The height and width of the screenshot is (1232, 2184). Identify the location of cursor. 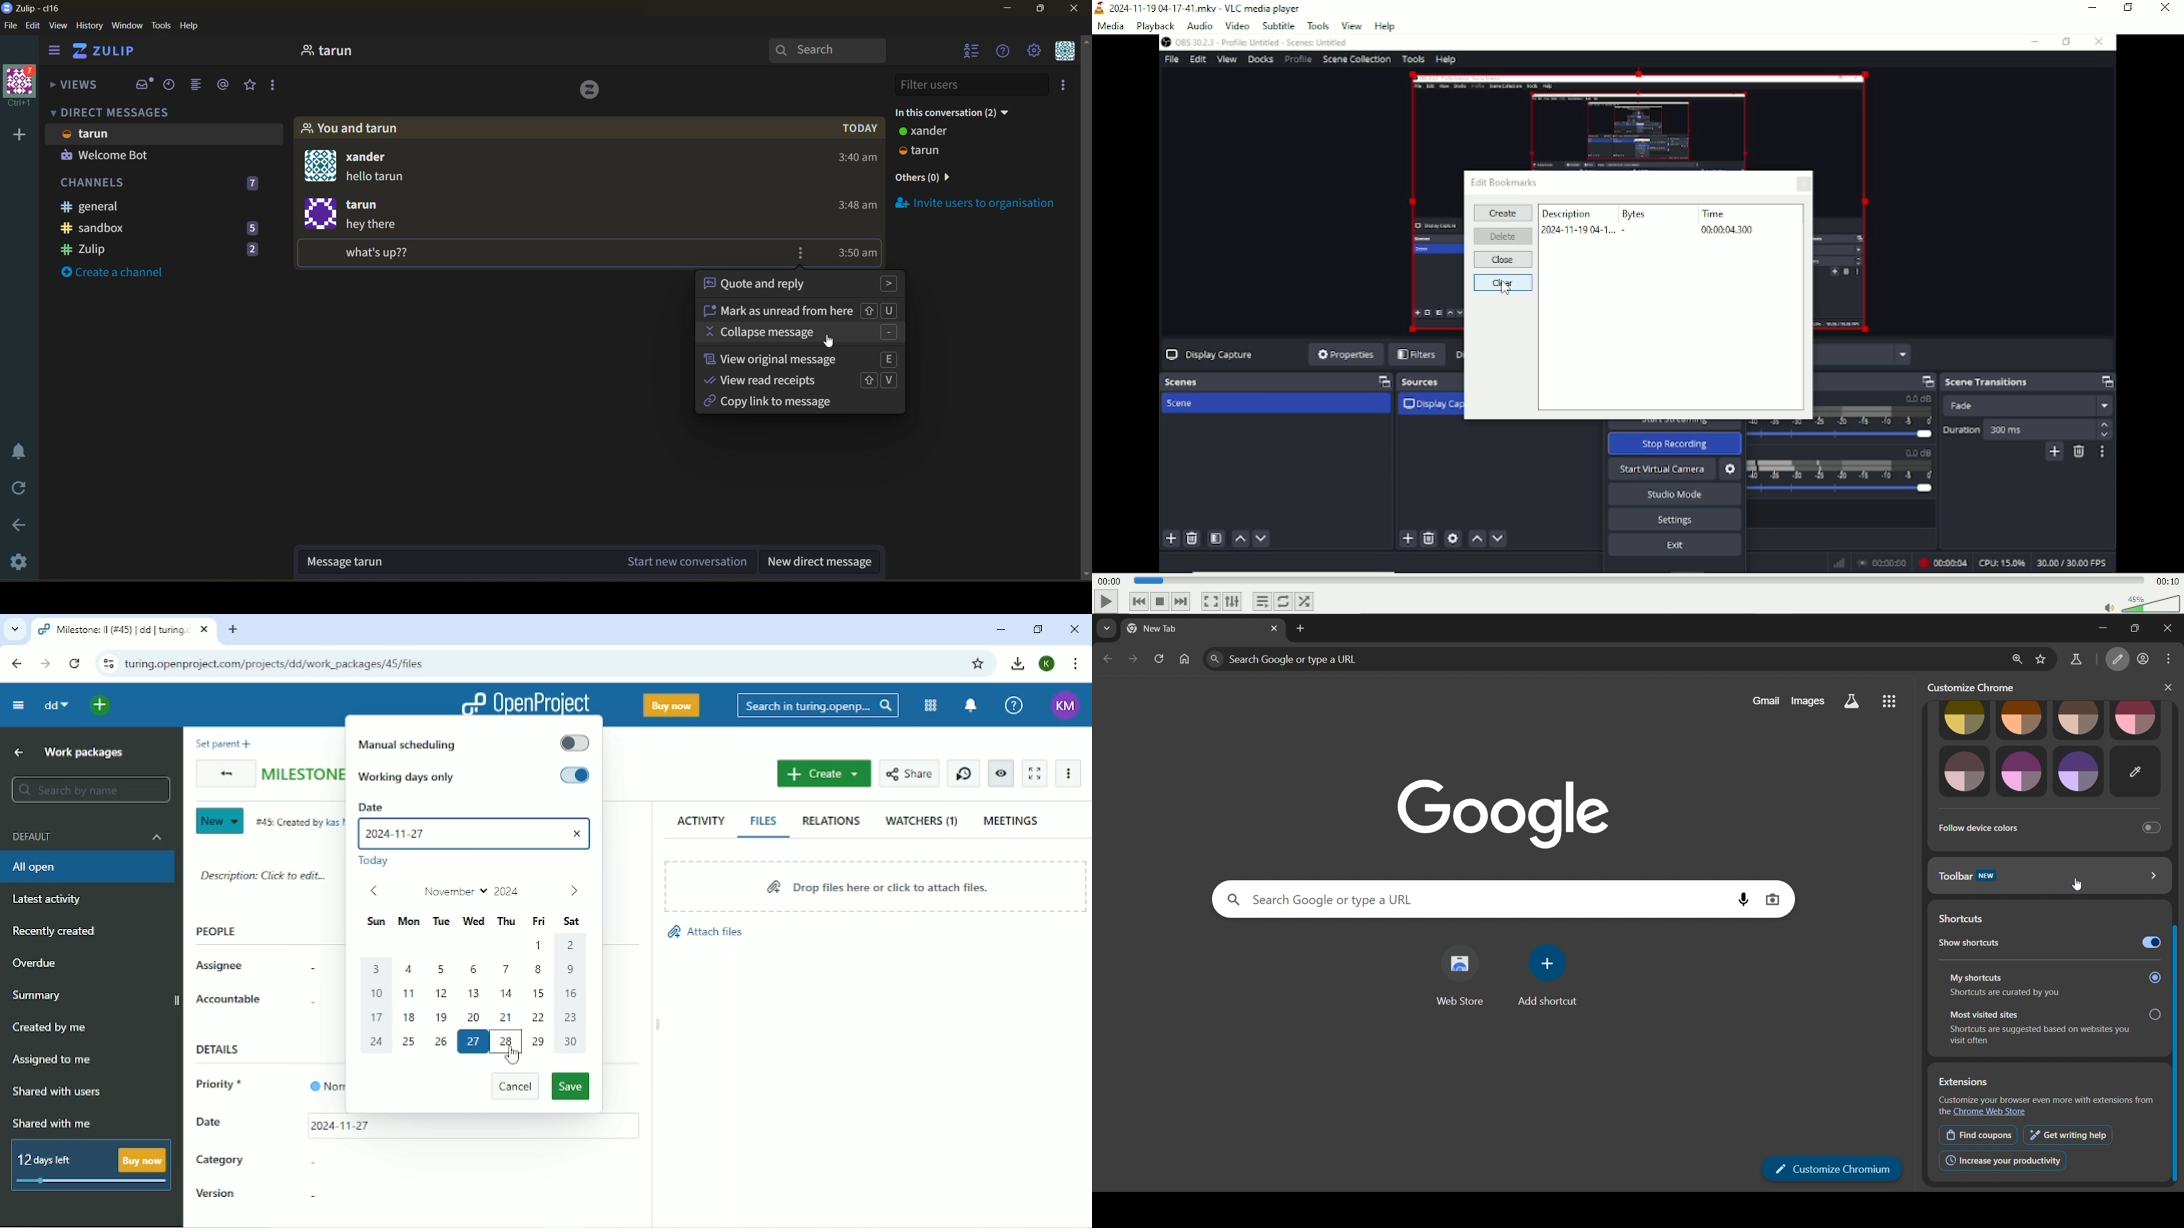
(513, 1055).